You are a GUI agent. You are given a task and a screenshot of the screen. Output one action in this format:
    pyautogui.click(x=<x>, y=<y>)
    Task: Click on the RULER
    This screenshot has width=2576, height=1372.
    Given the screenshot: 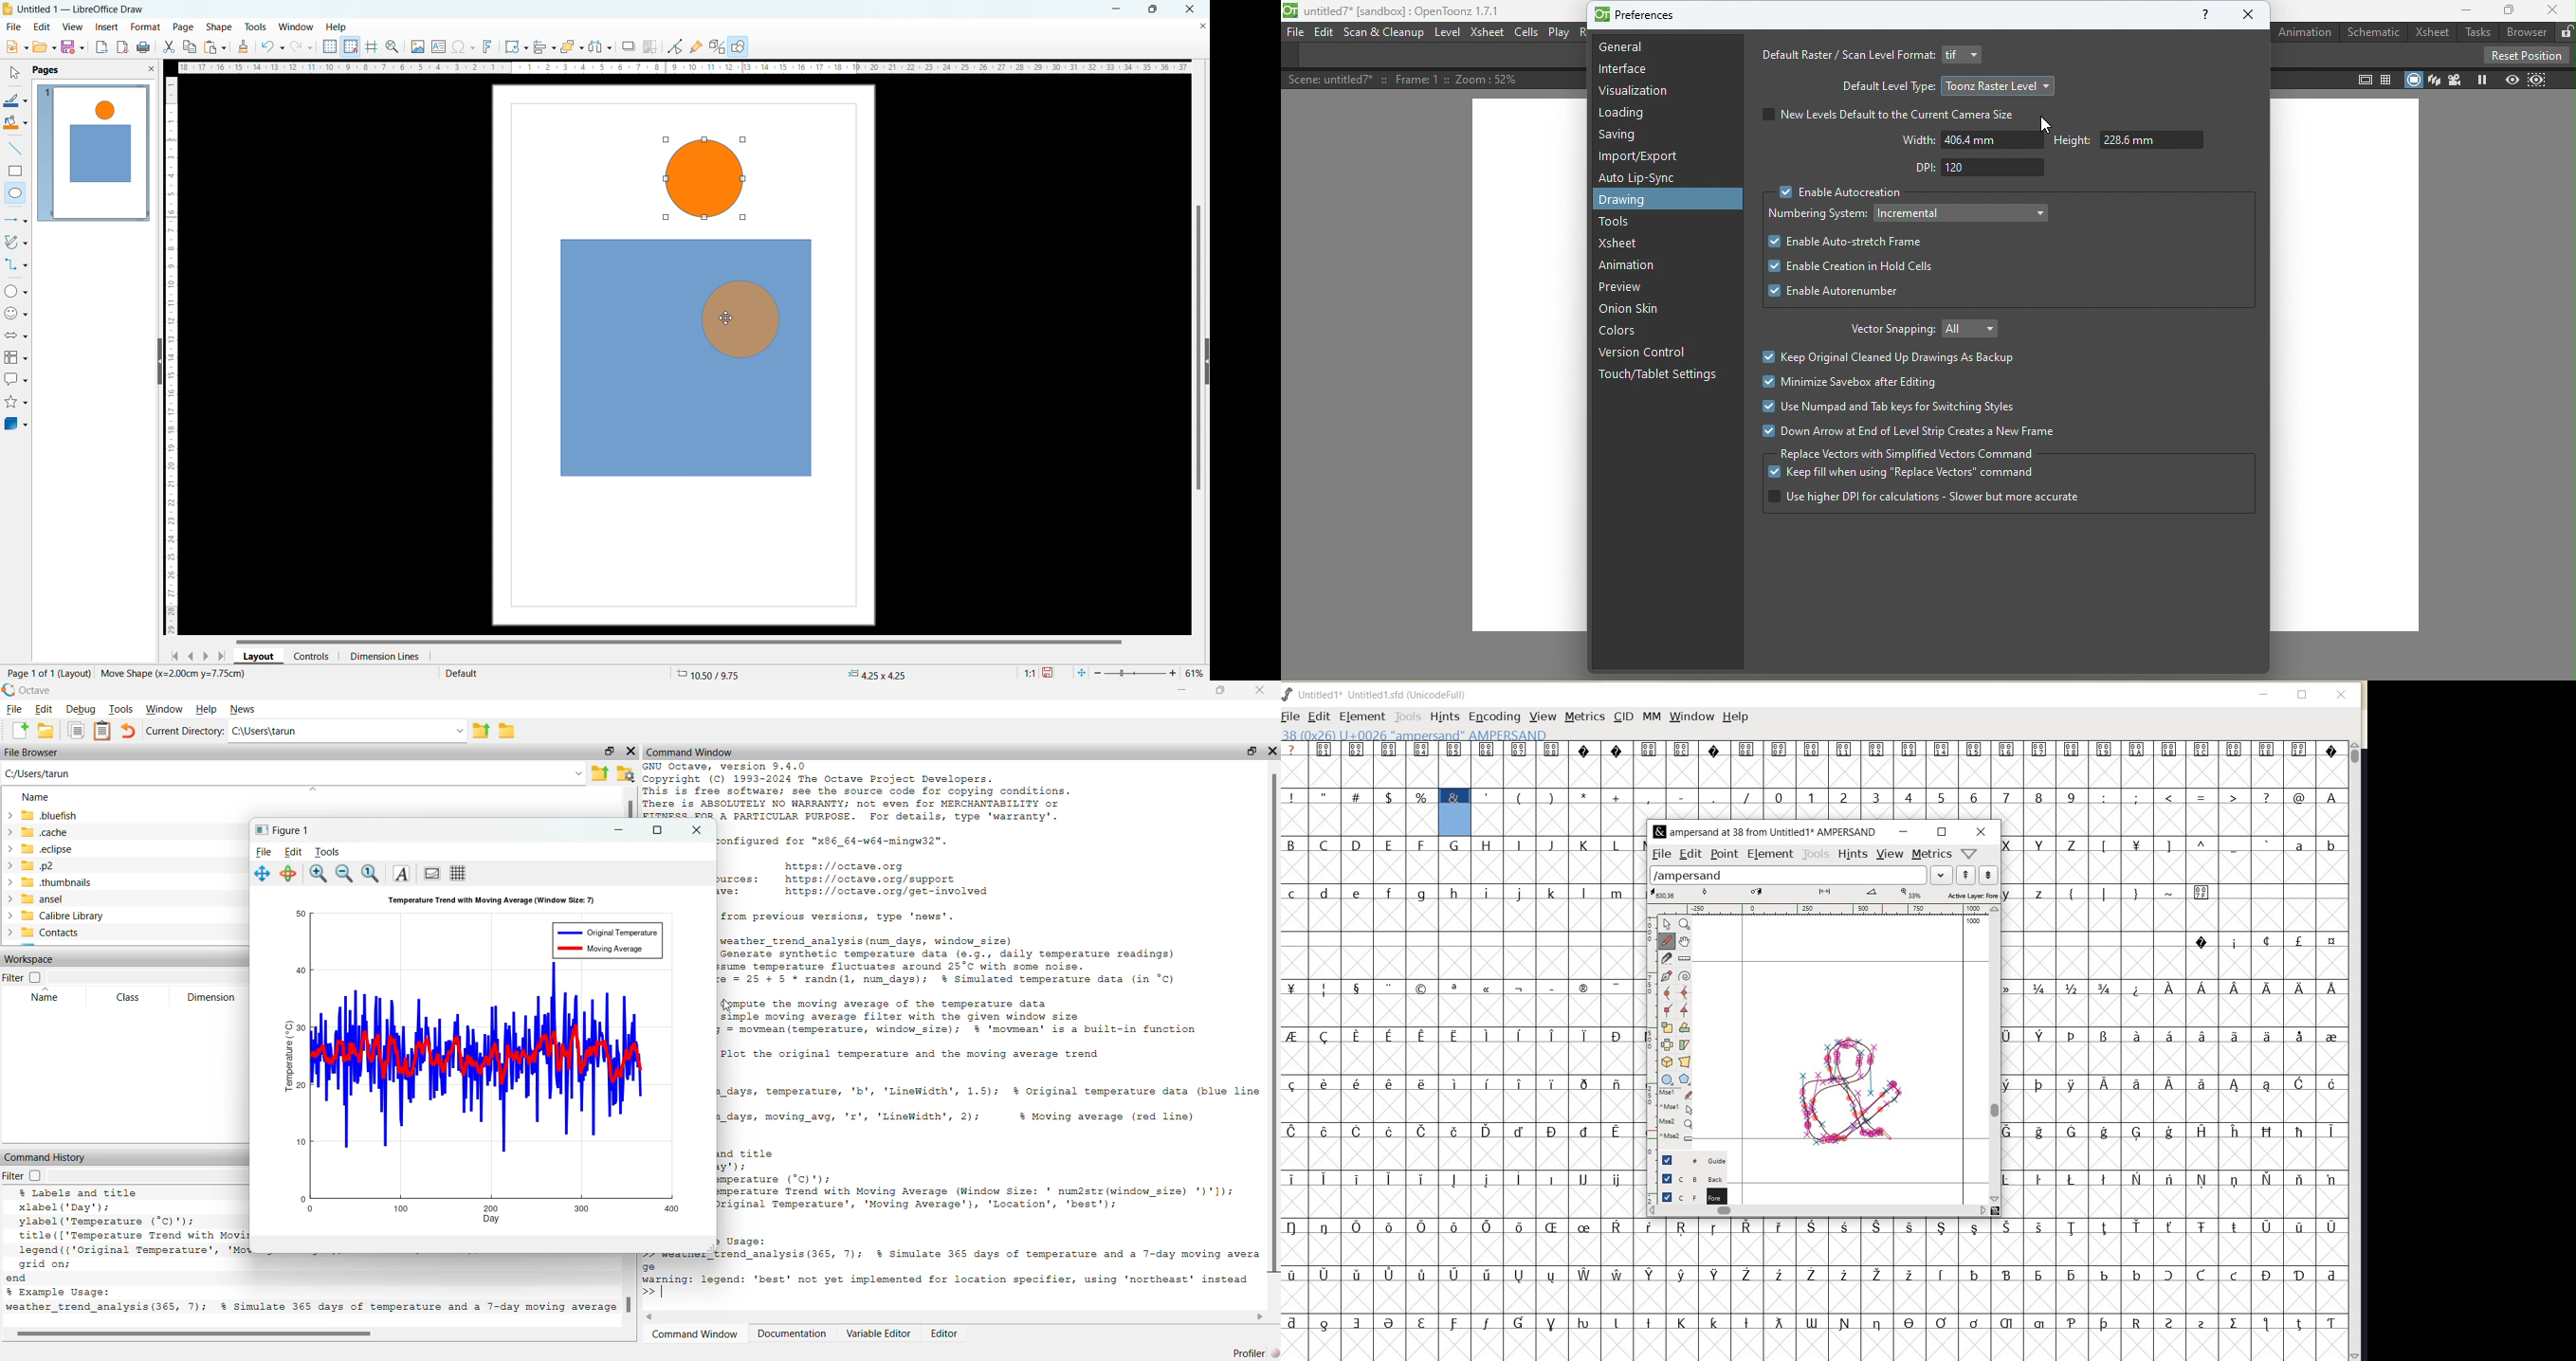 What is the action you would take?
    pyautogui.click(x=1820, y=909)
    